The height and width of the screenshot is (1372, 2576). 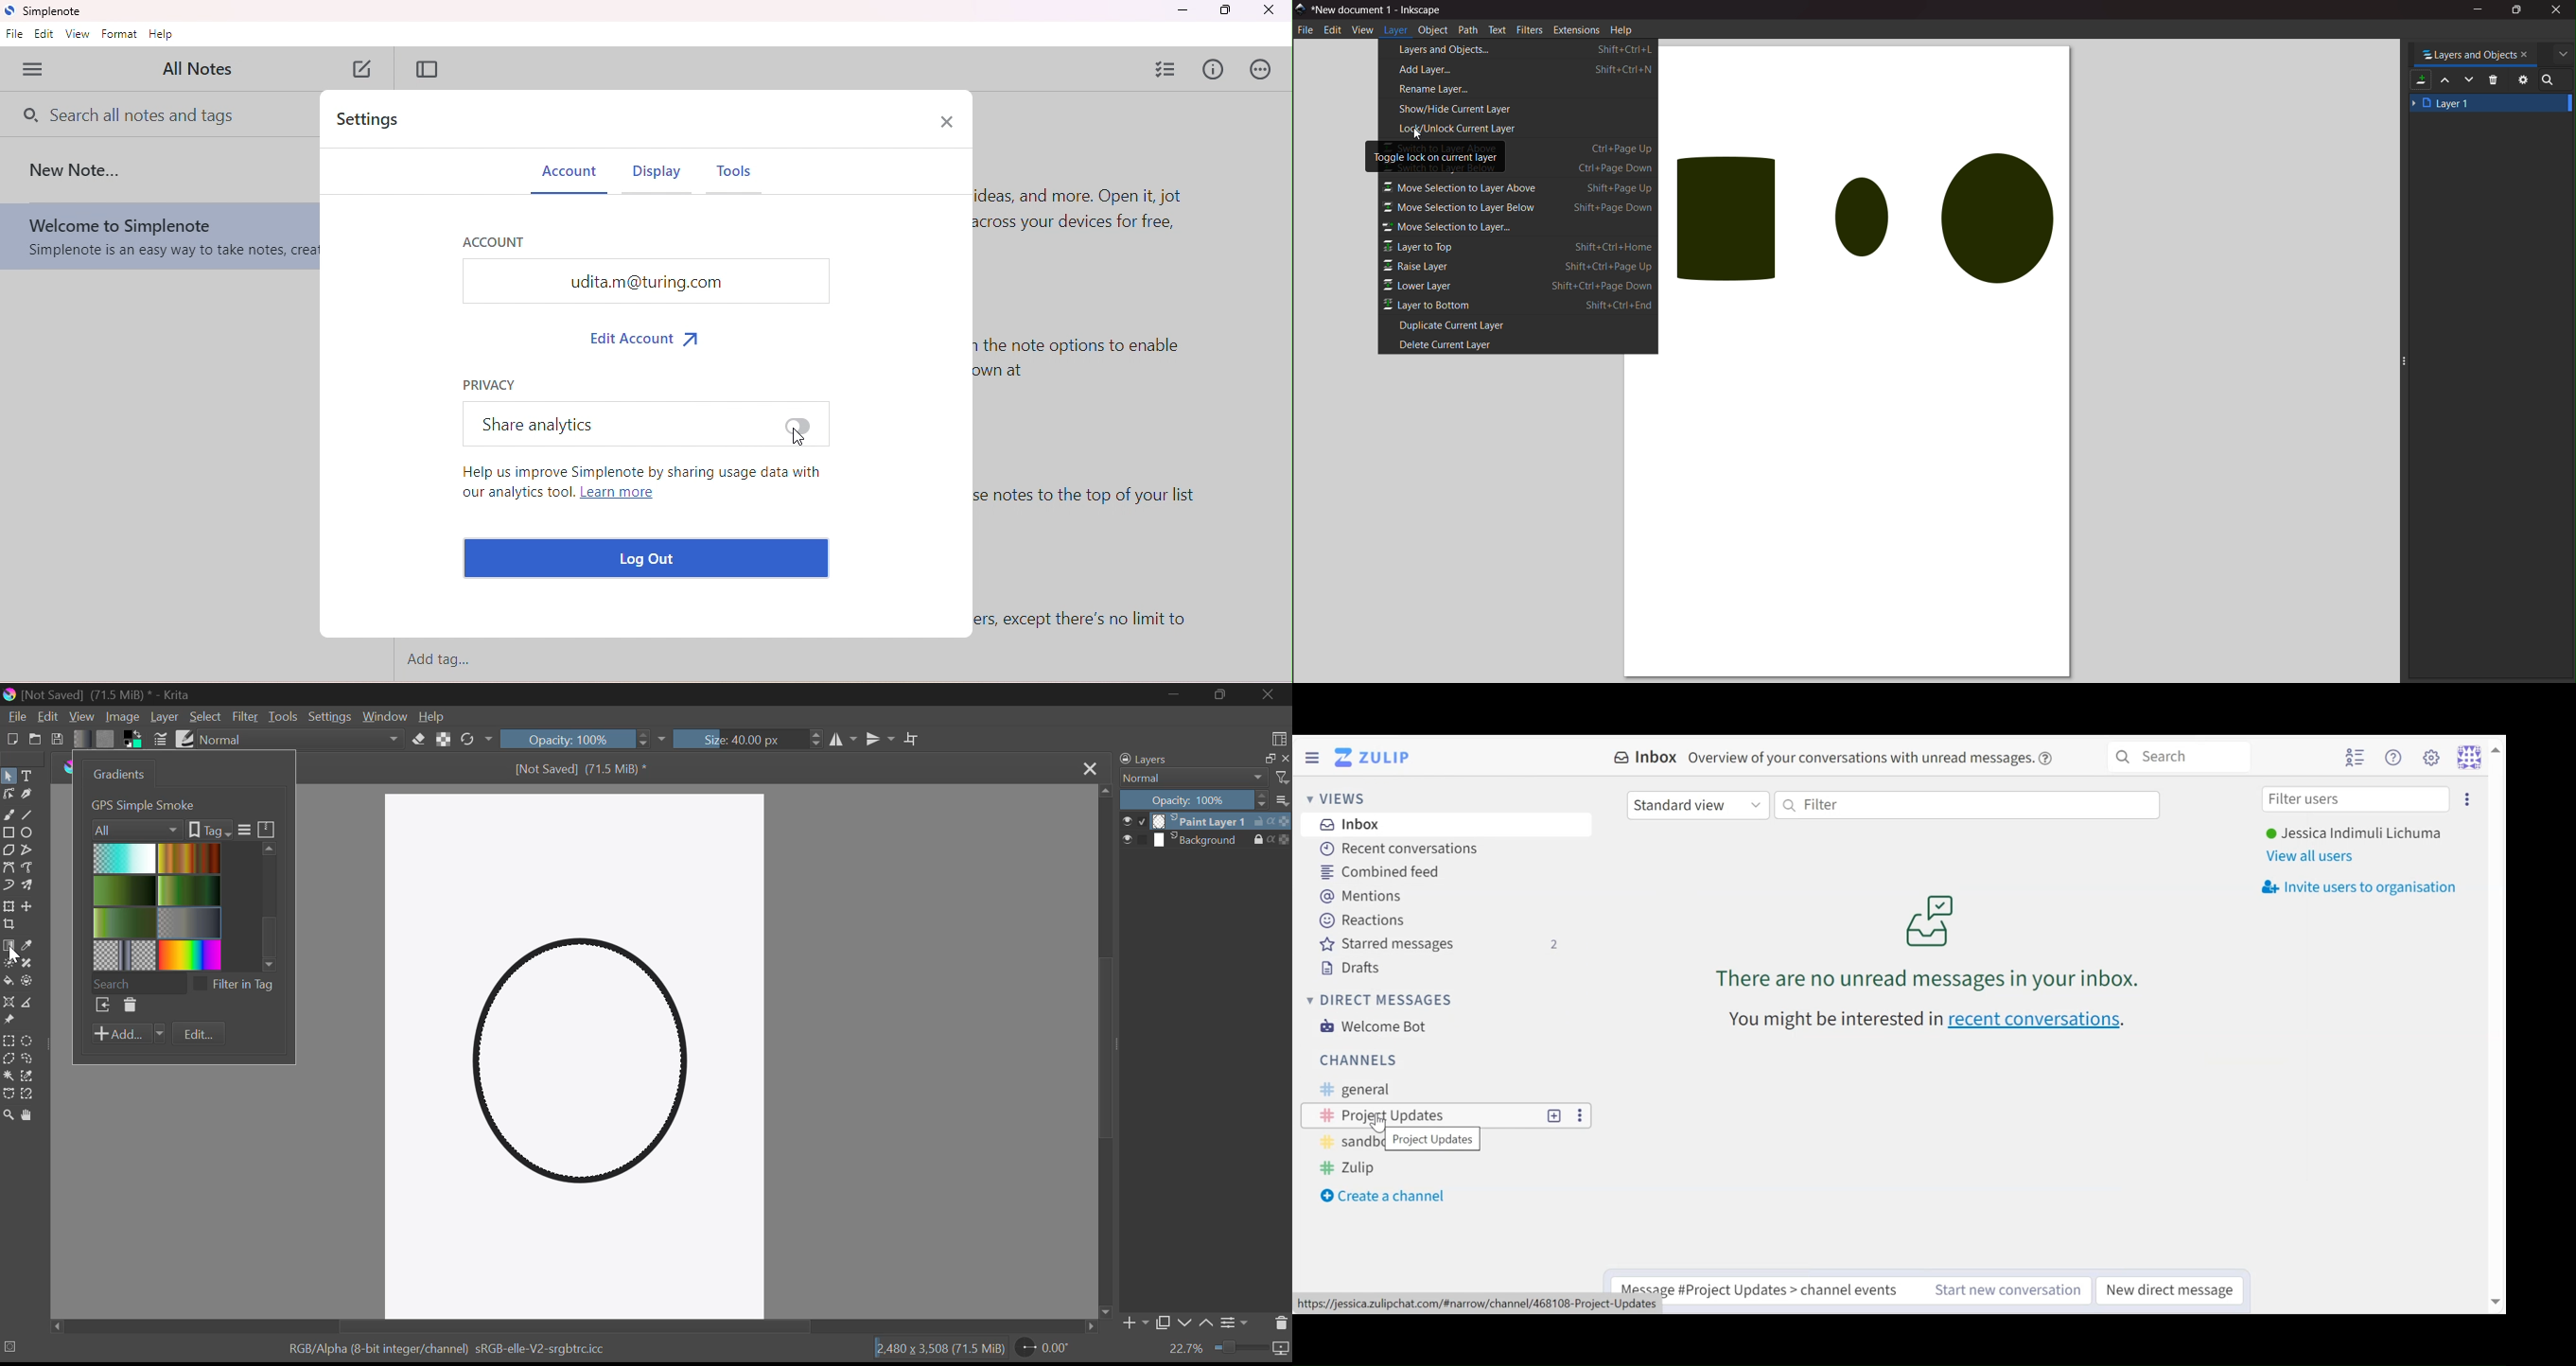 What do you see at coordinates (165, 717) in the screenshot?
I see `Layer` at bounding box center [165, 717].